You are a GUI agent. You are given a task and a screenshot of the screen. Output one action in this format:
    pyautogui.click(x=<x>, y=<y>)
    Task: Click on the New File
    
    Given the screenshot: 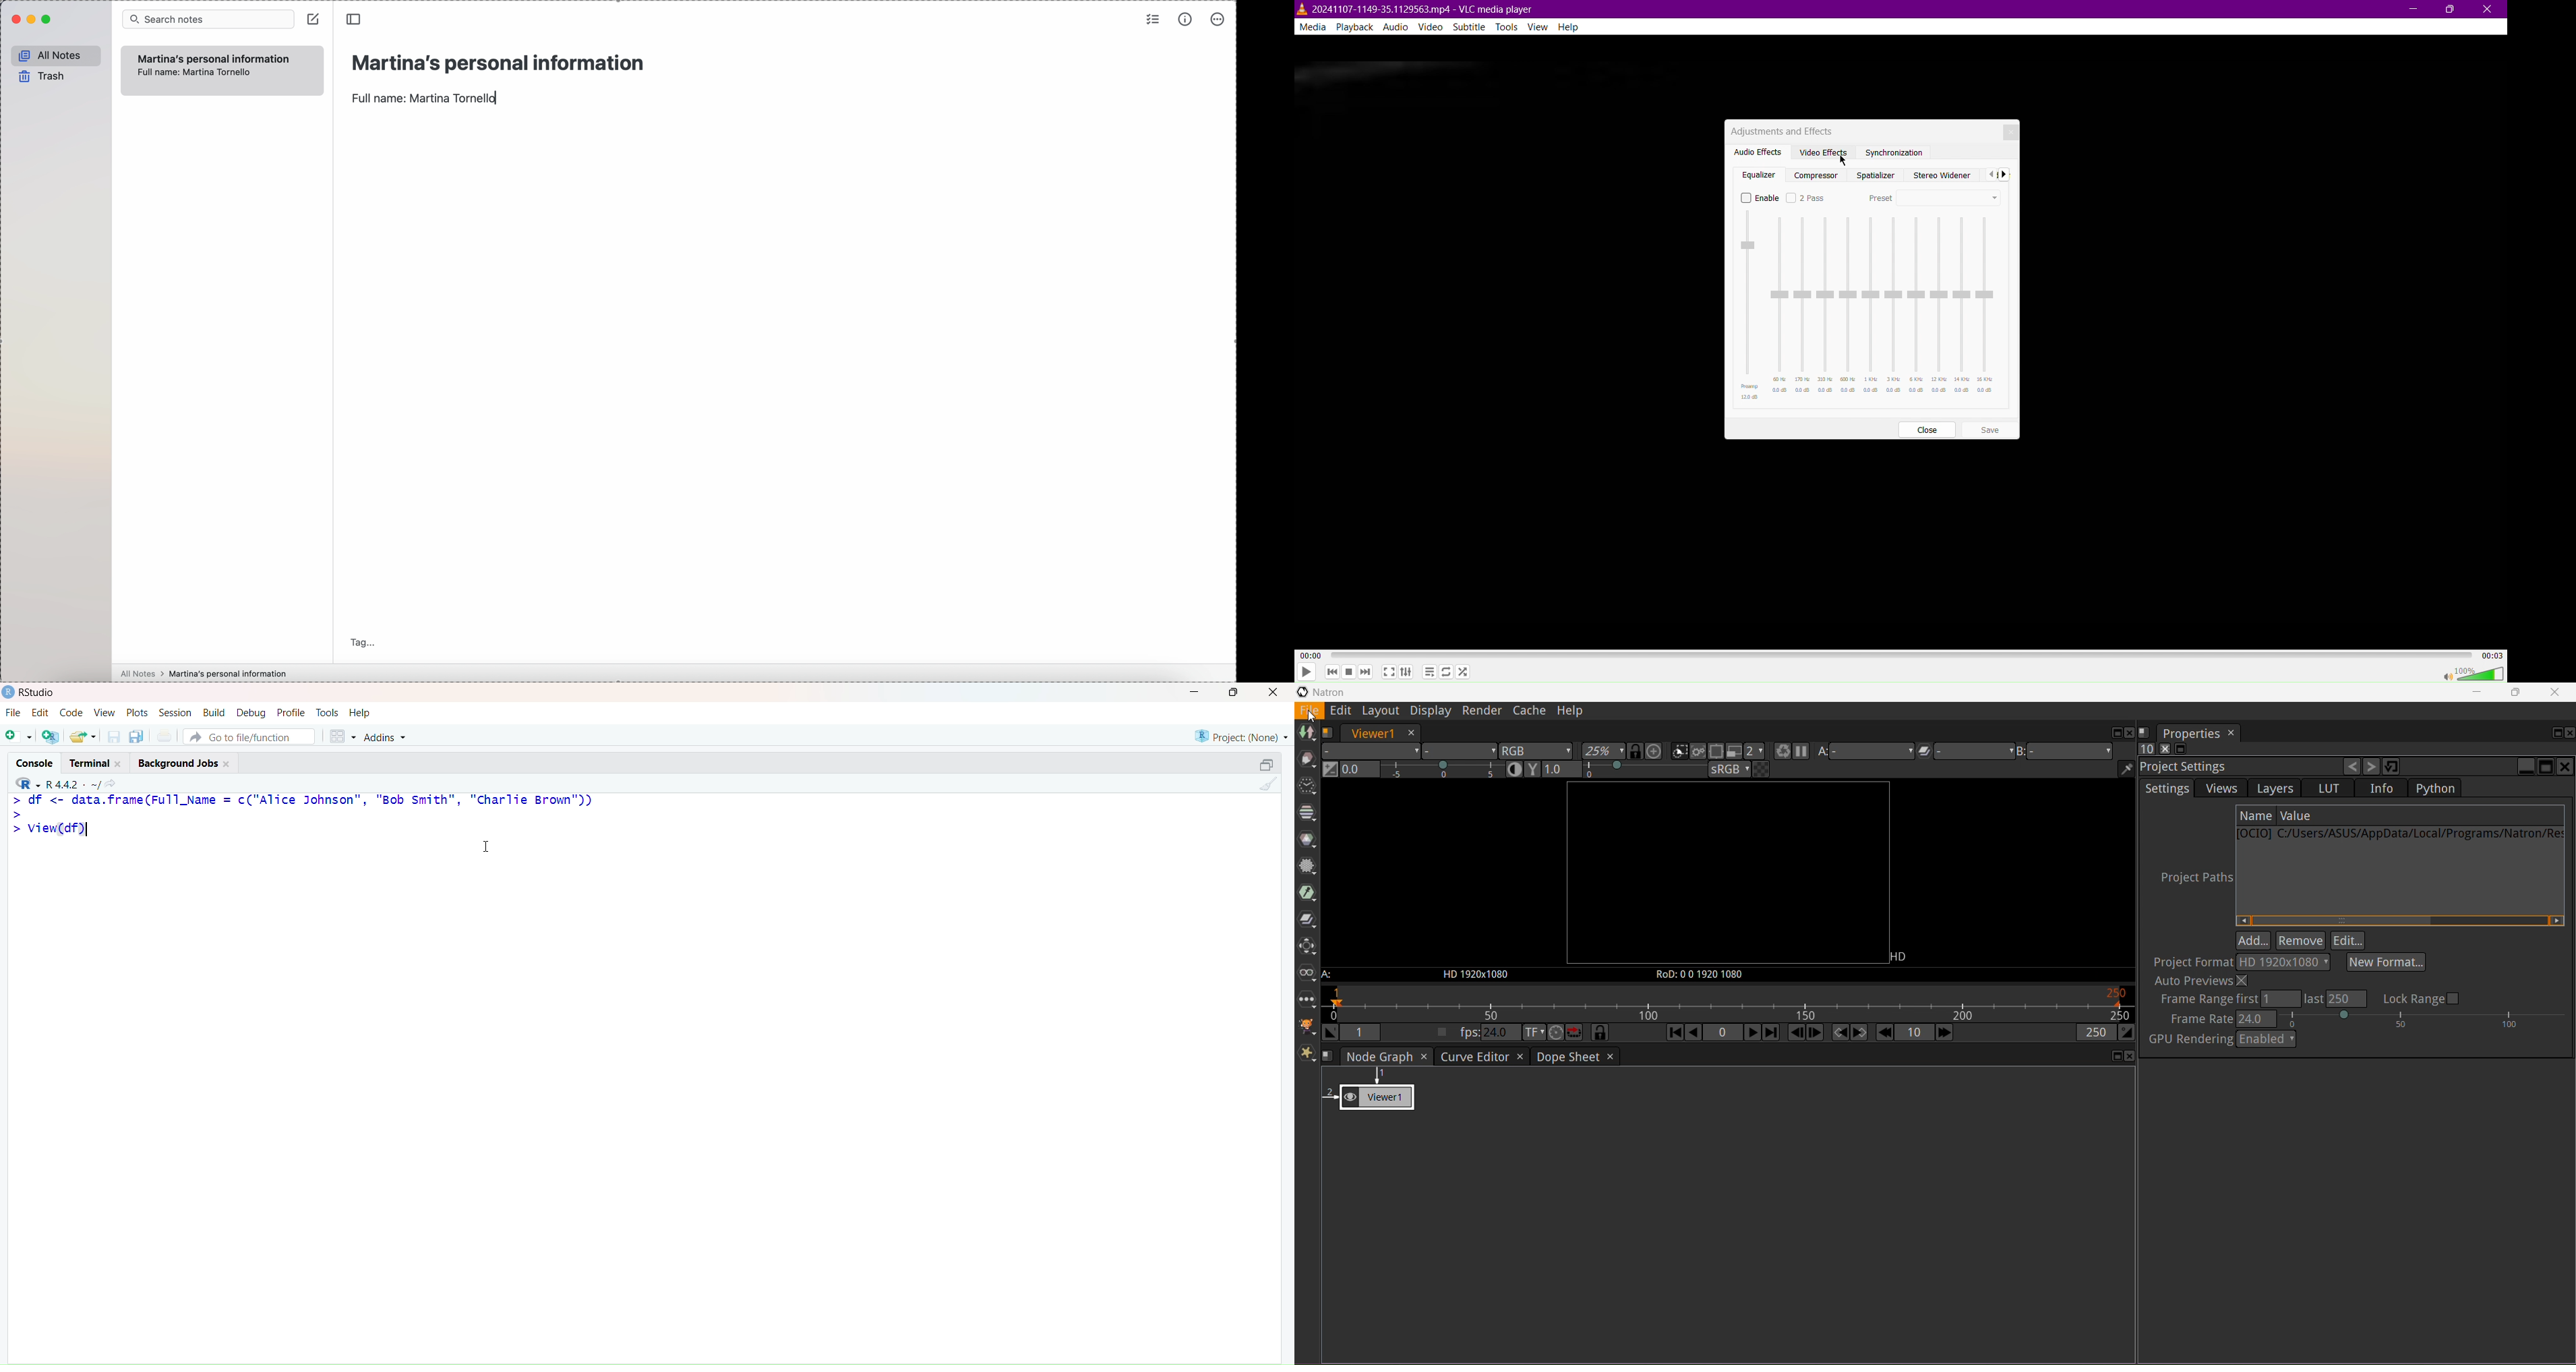 What is the action you would take?
    pyautogui.click(x=18, y=736)
    